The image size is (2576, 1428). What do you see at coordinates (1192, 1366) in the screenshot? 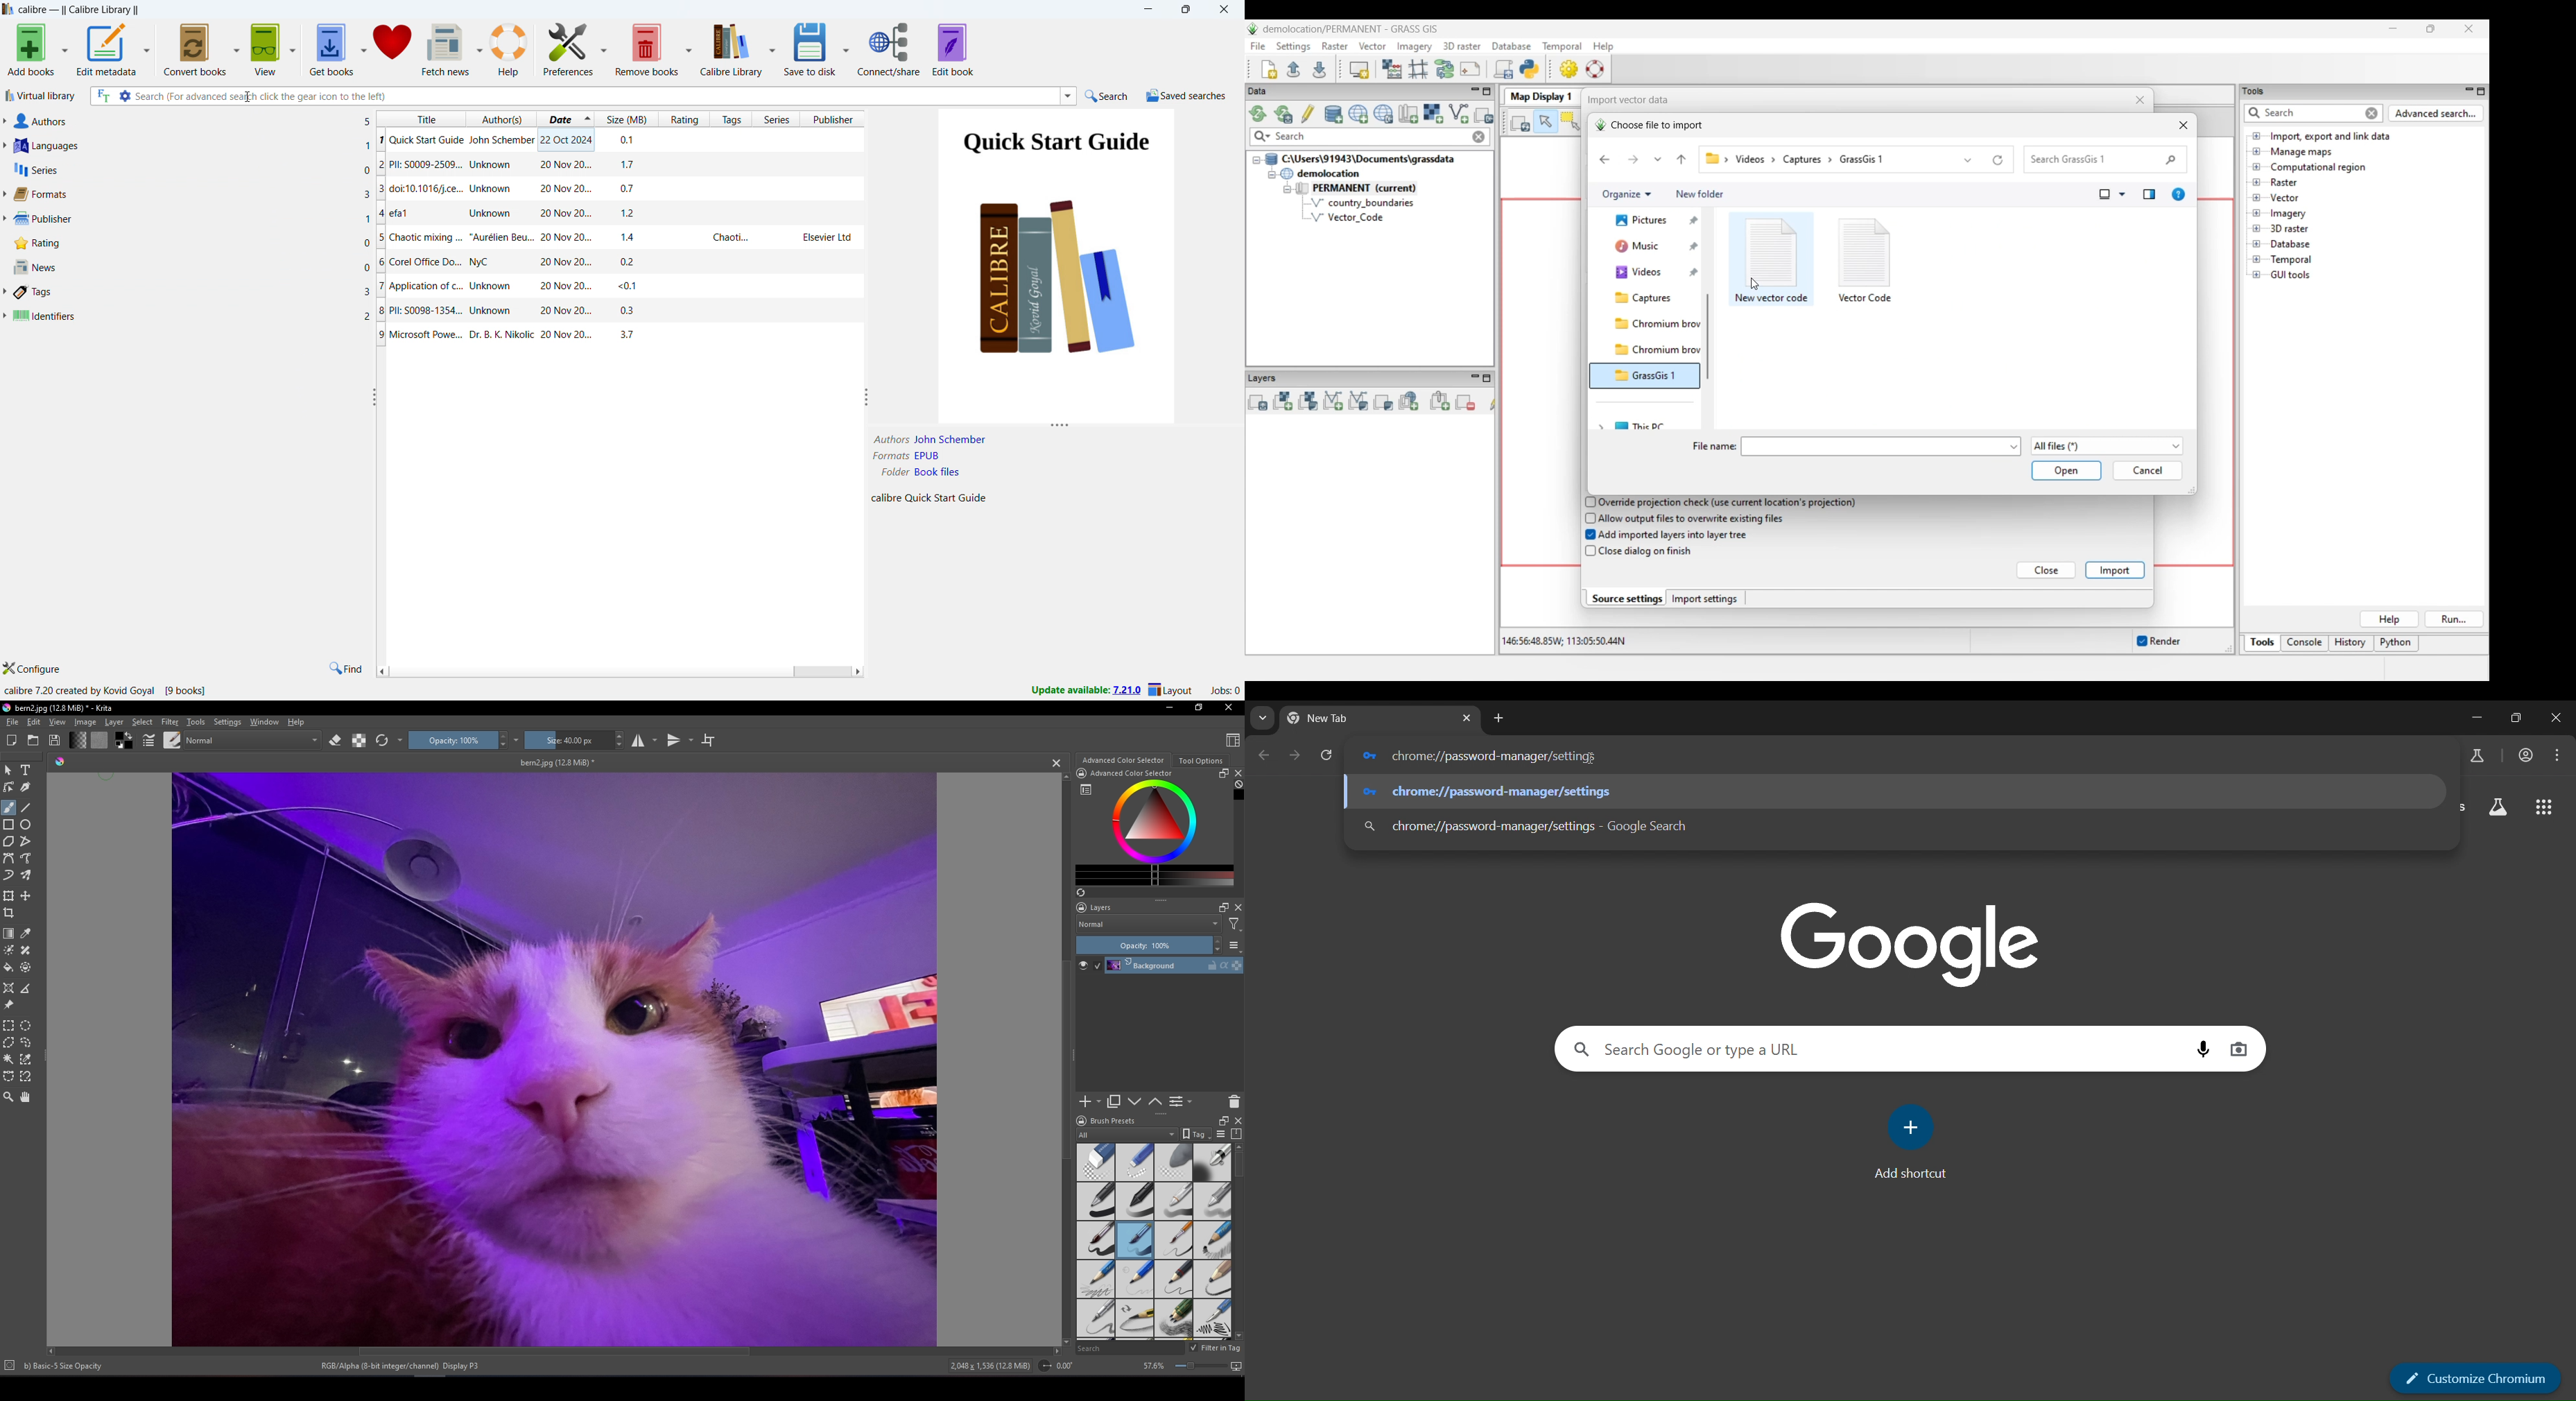
I see `` at bounding box center [1192, 1366].